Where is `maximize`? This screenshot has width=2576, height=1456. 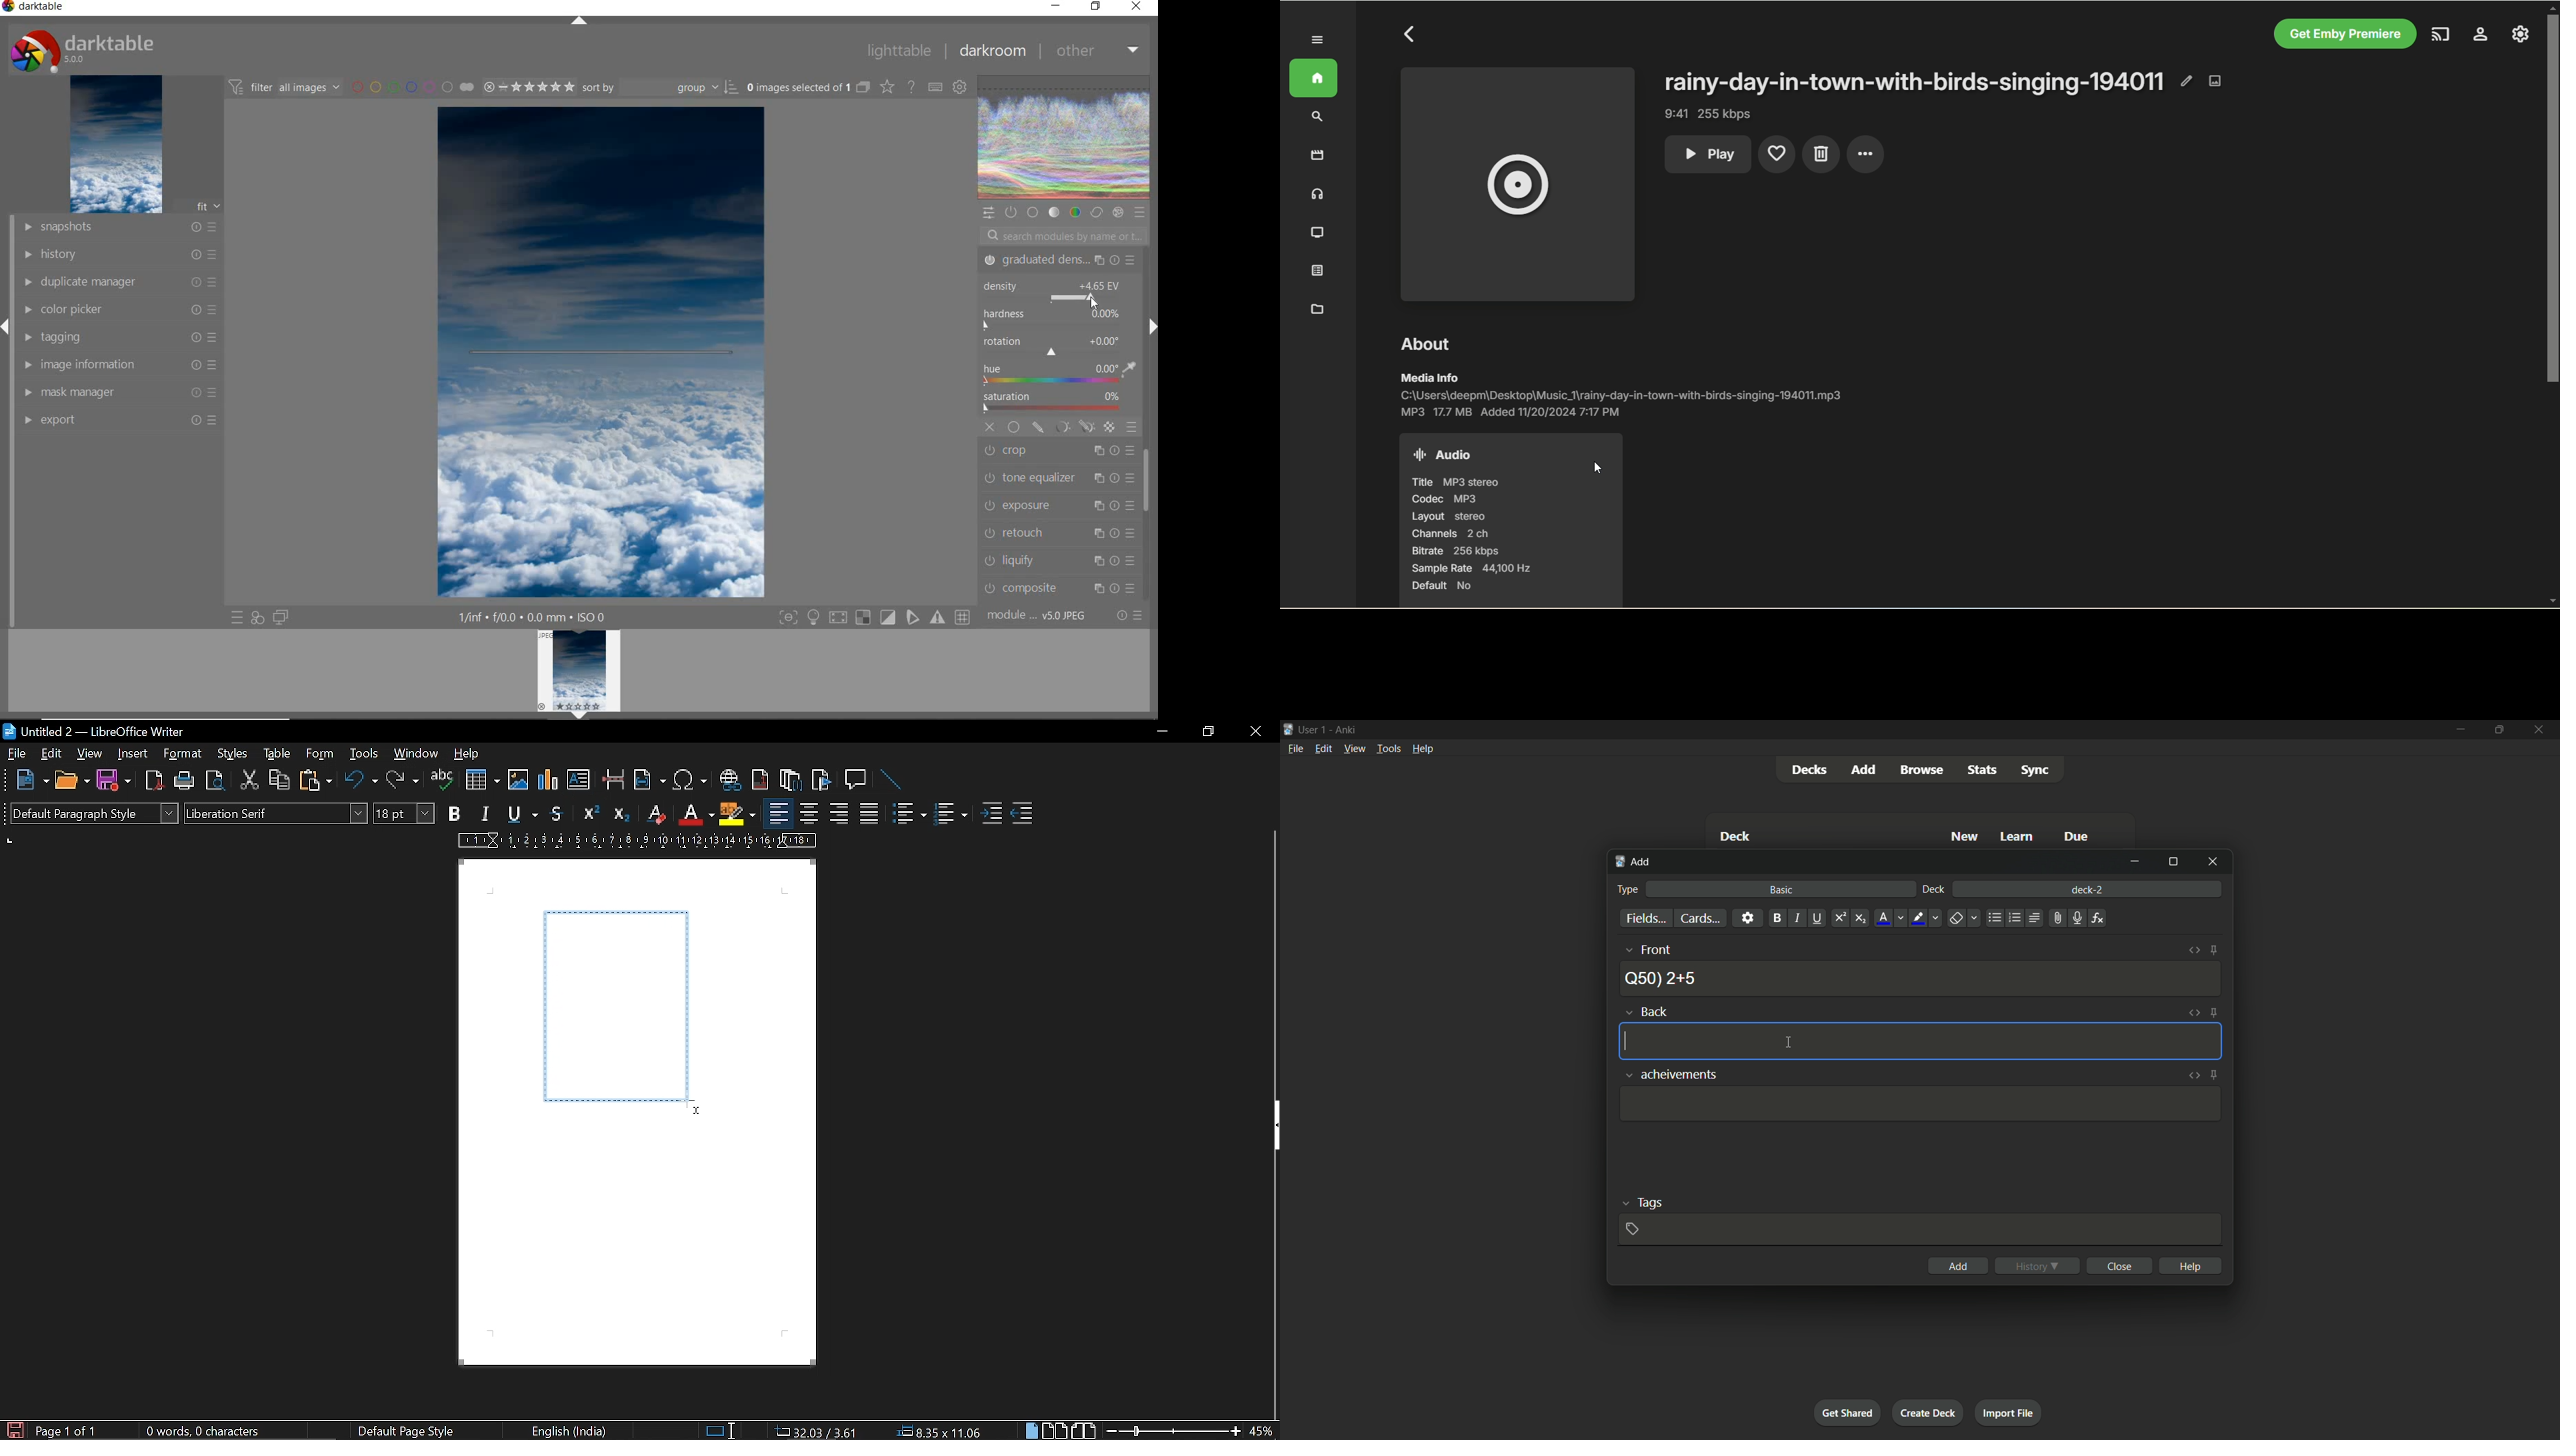 maximize is located at coordinates (2171, 863).